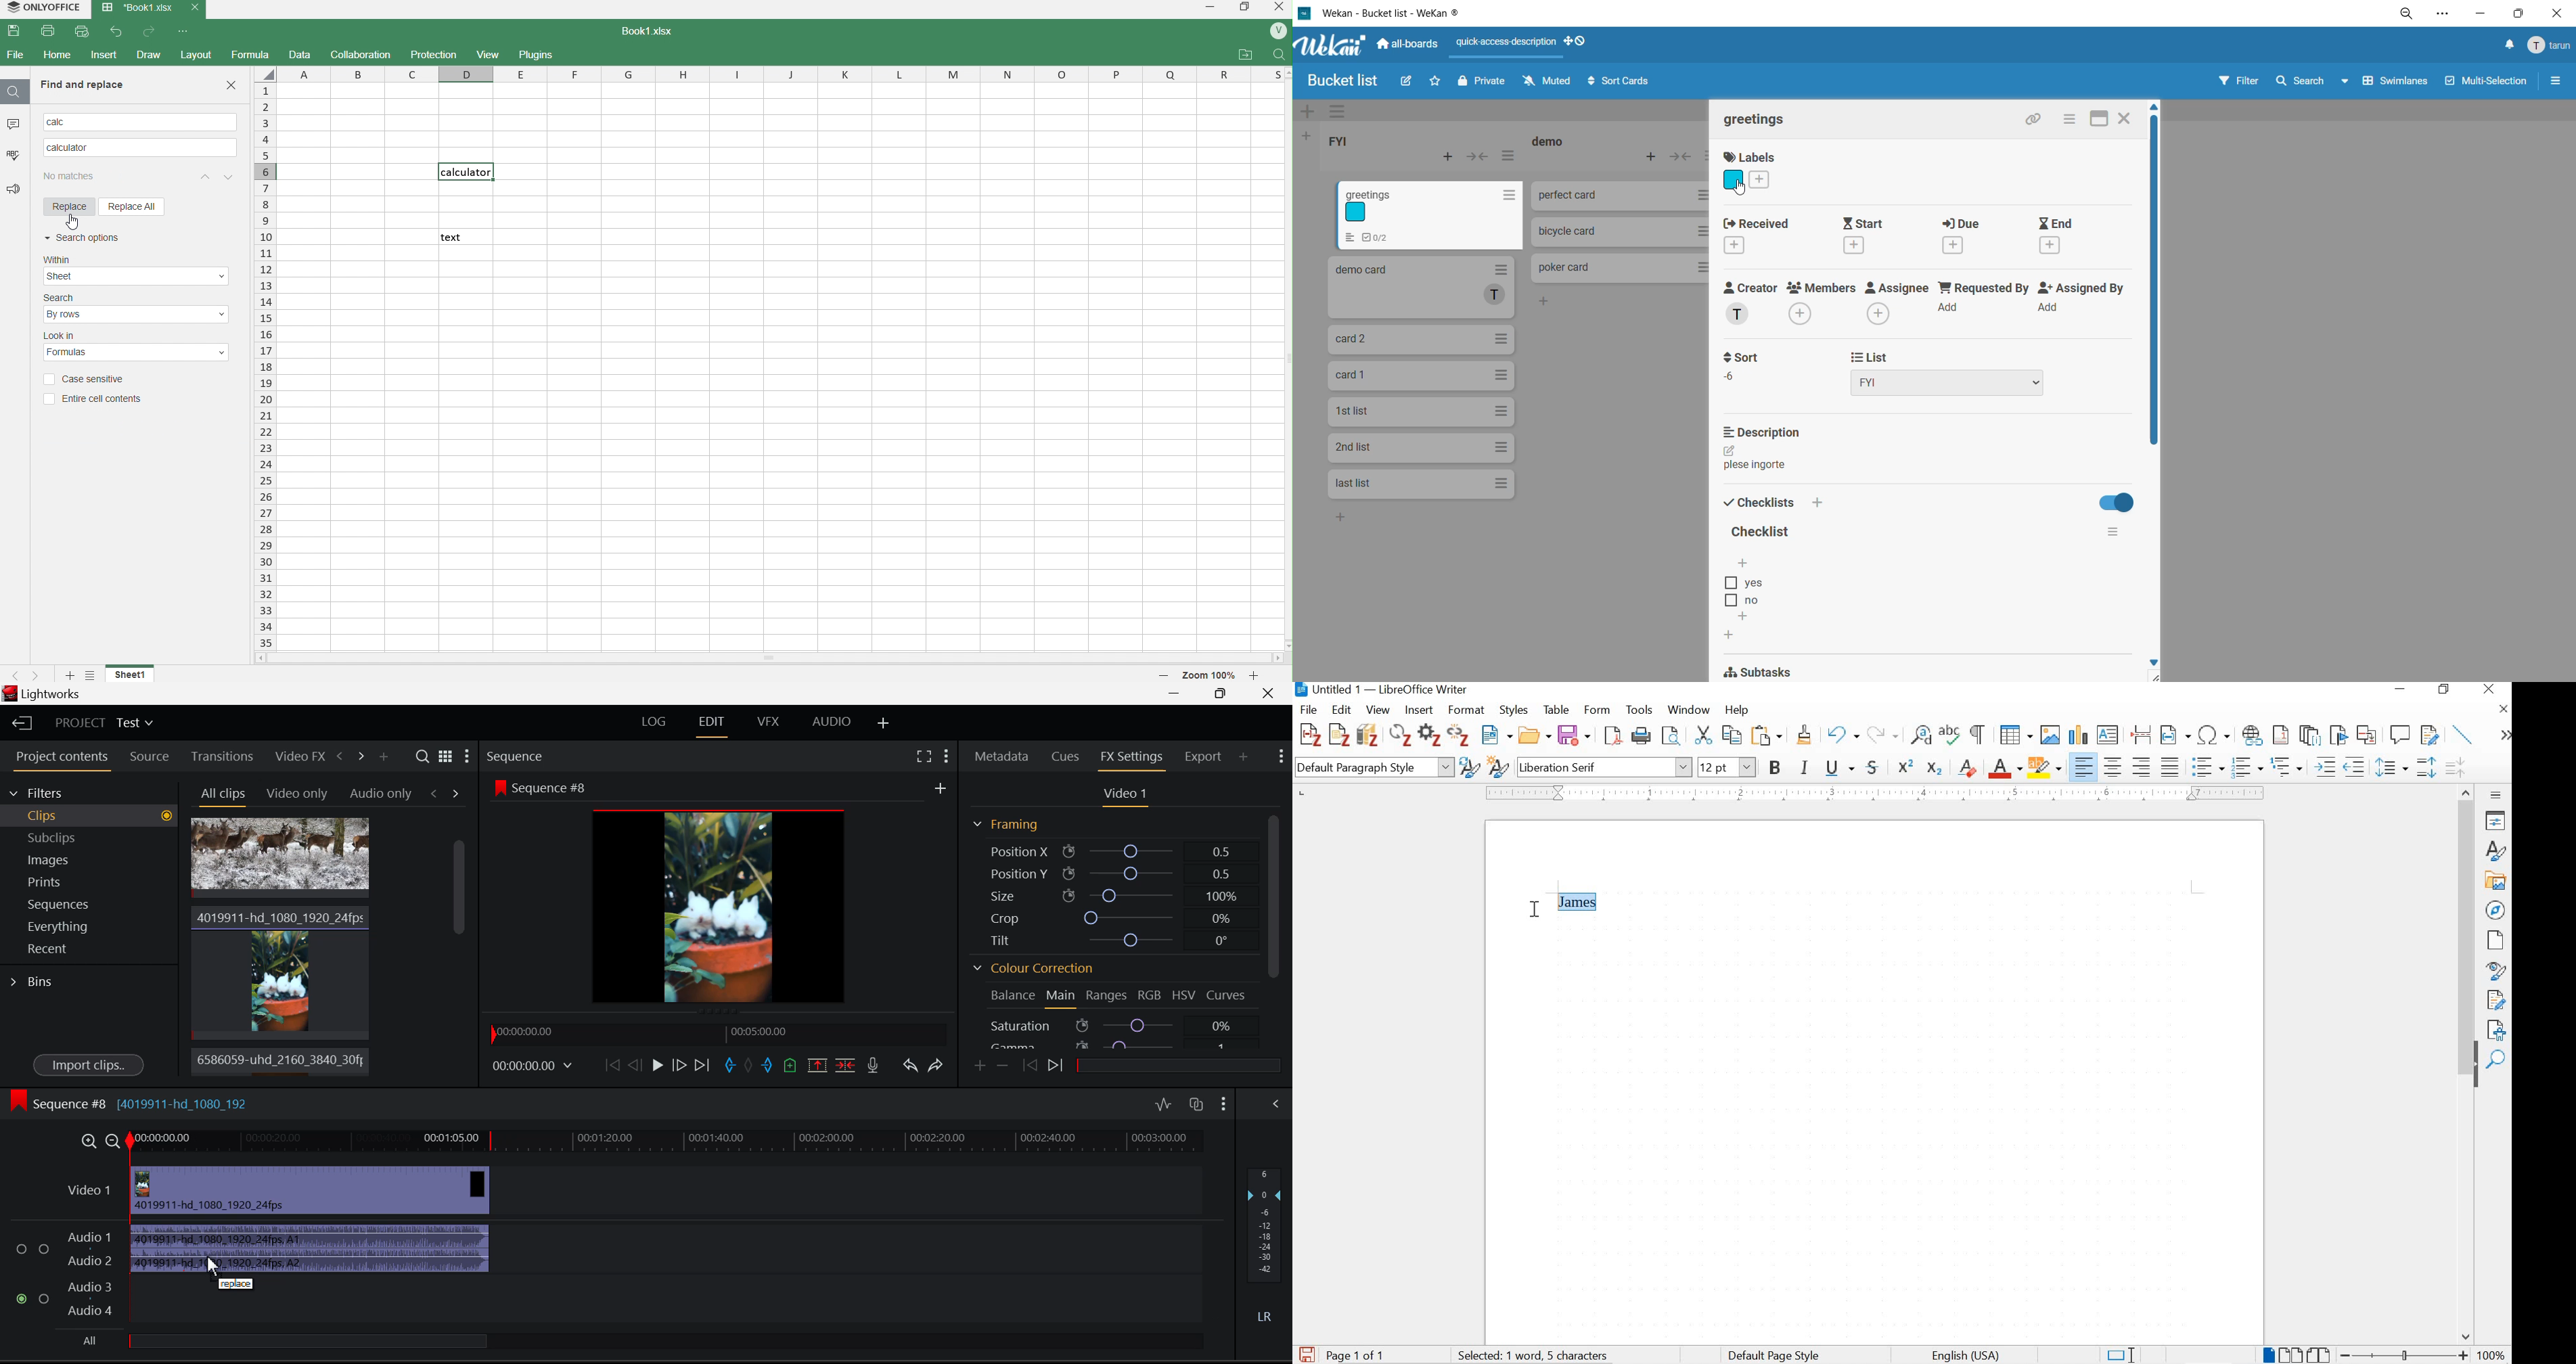 Image resolution: width=2576 pixels, height=1372 pixels. What do you see at coordinates (1730, 637) in the screenshot?
I see `add checklist` at bounding box center [1730, 637].